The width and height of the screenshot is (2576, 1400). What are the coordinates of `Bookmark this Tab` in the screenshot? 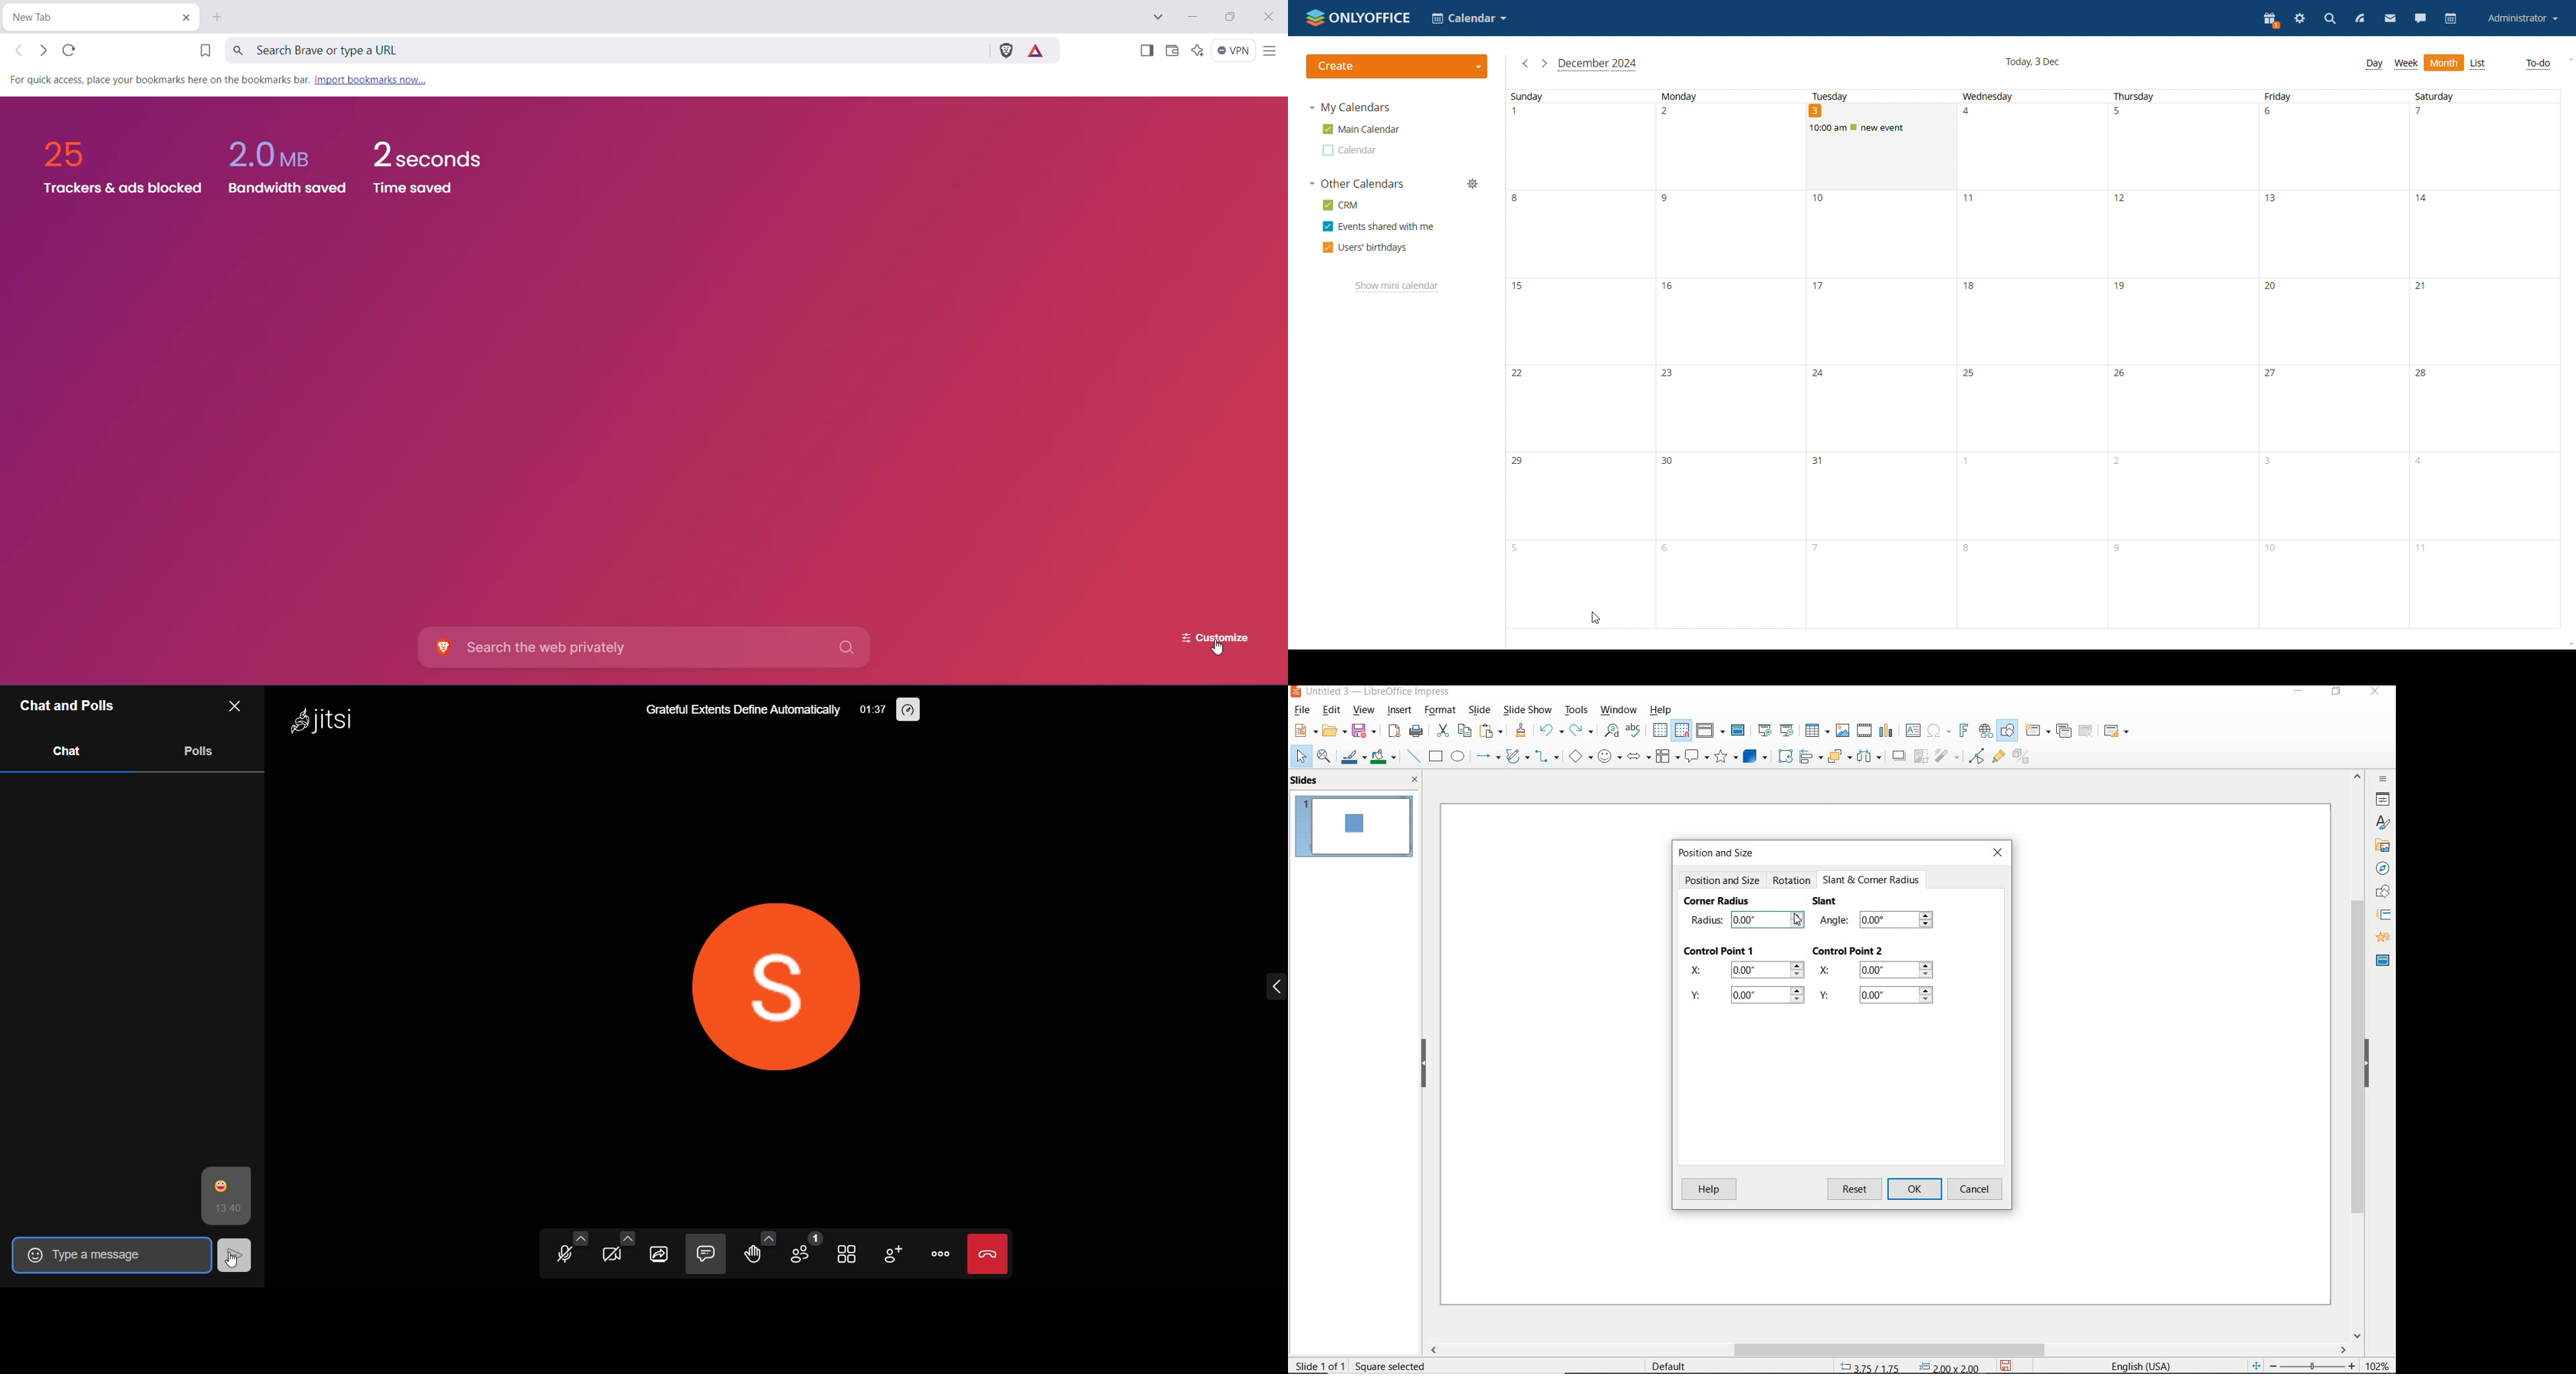 It's located at (201, 52).